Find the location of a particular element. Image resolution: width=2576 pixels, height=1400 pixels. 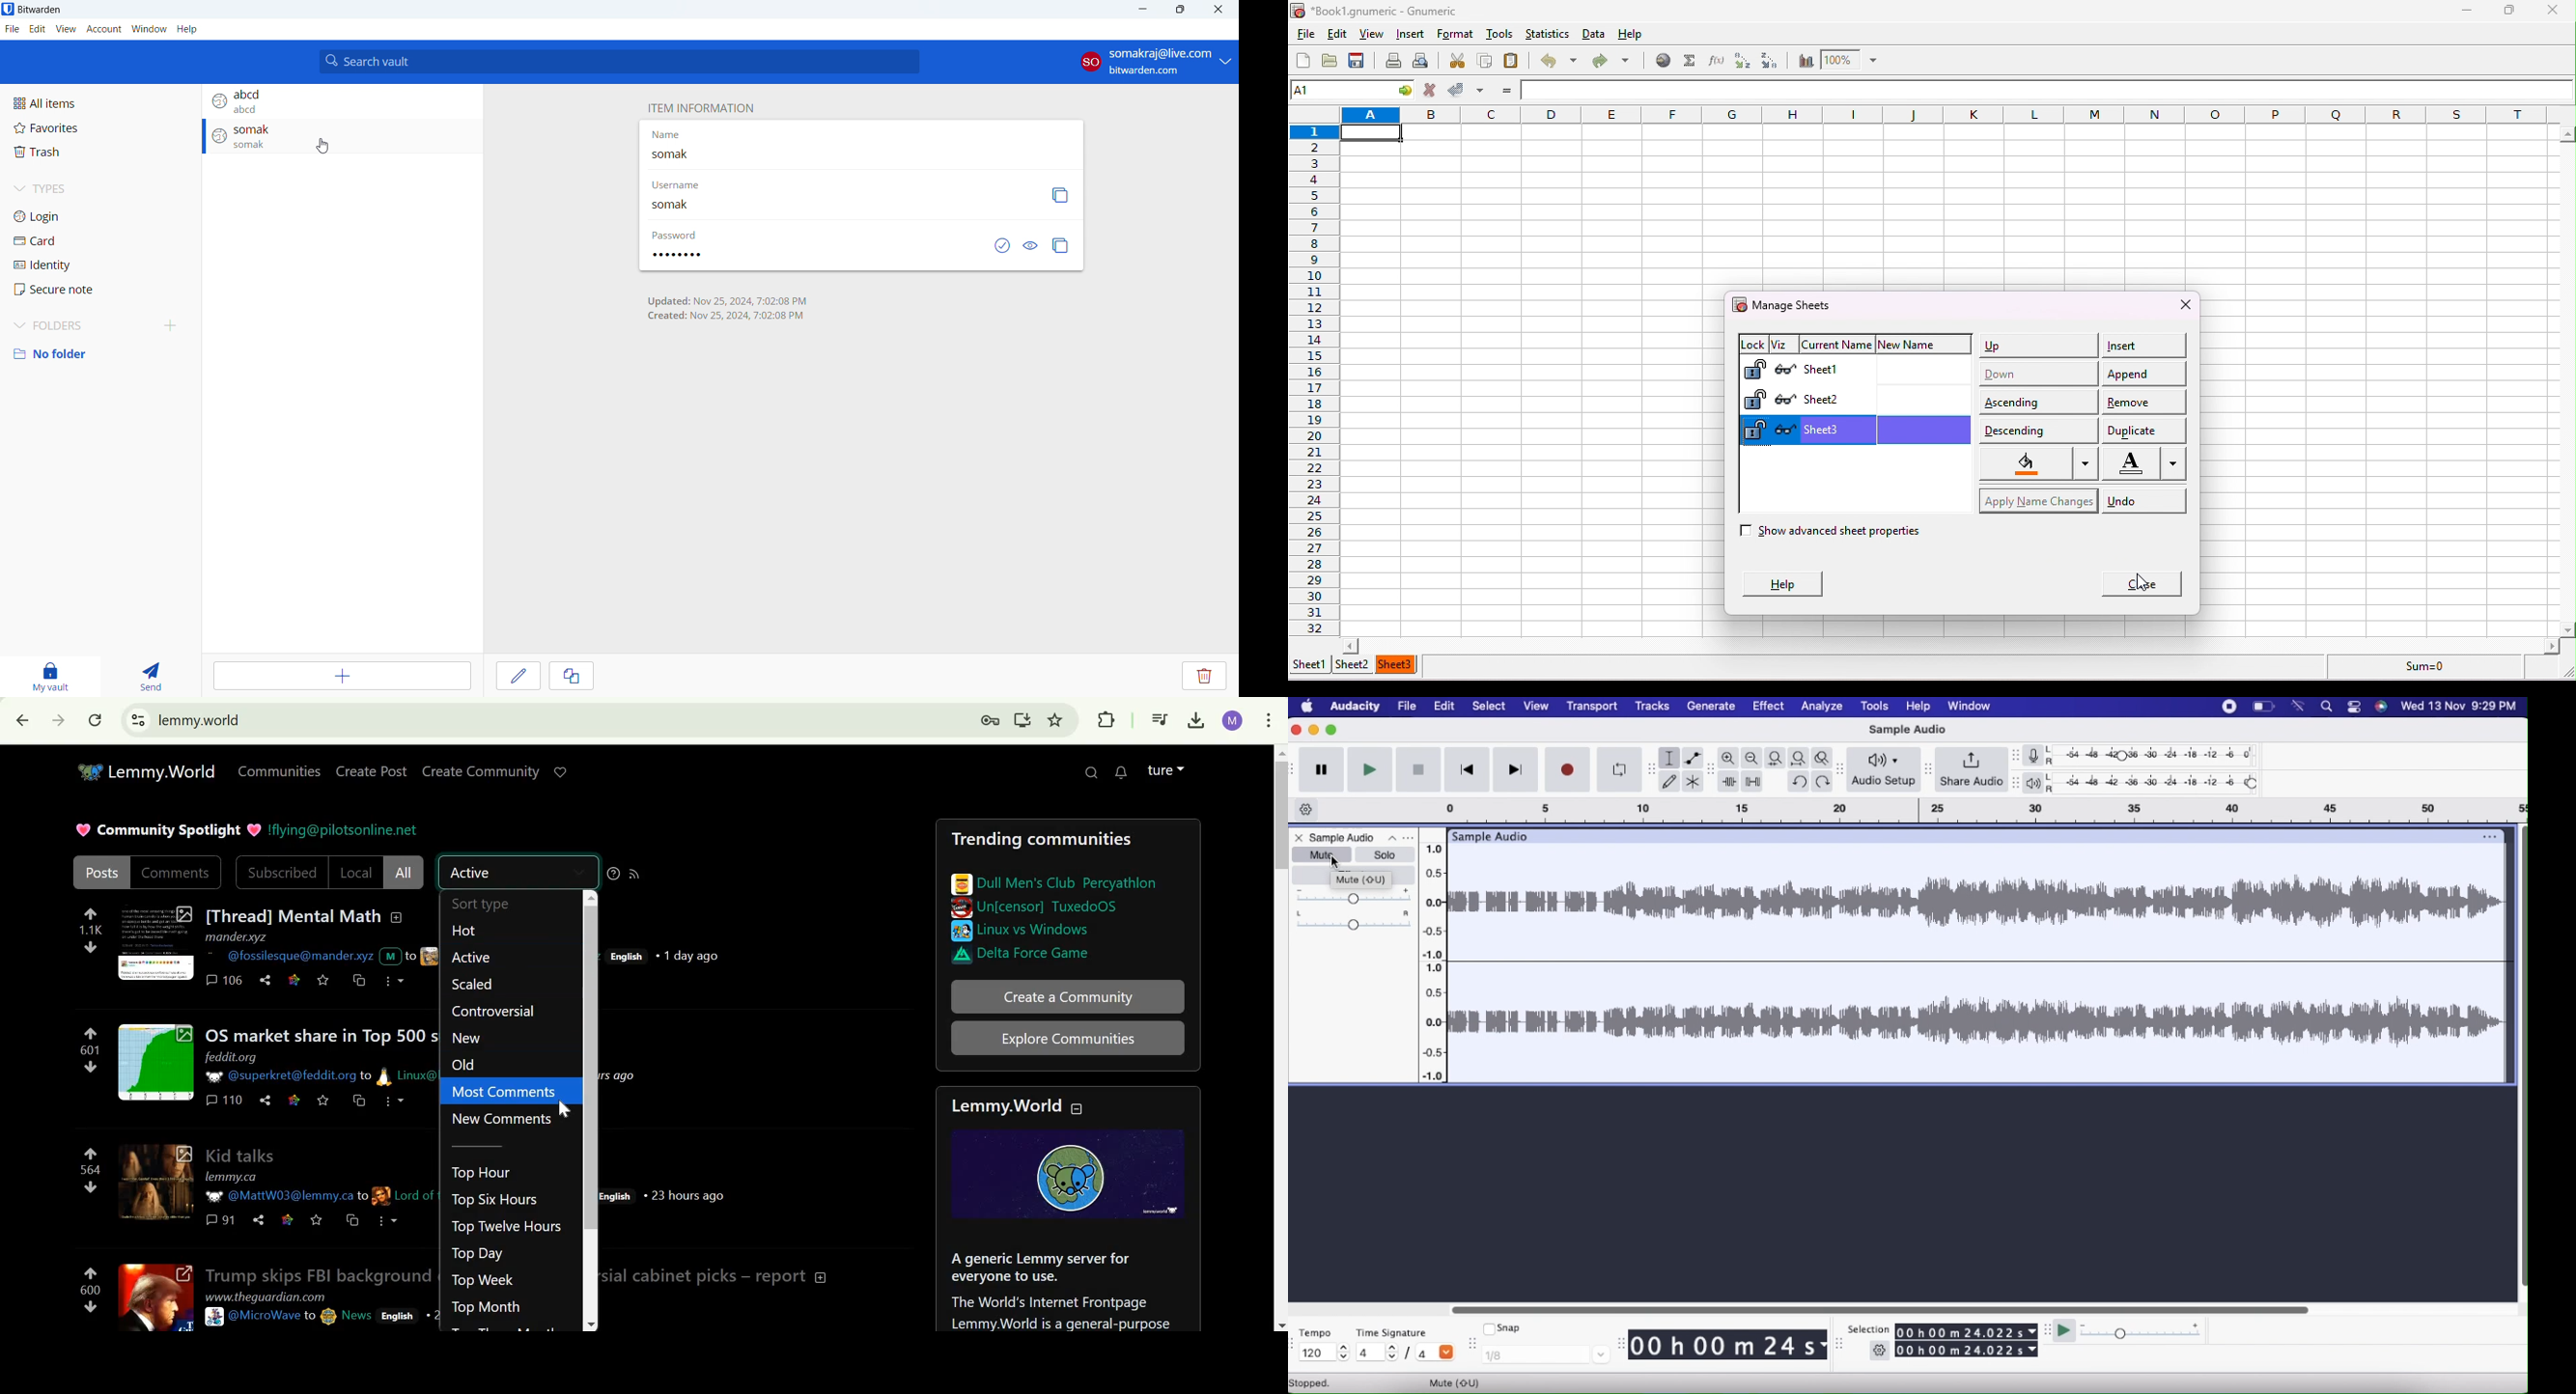

remove is located at coordinates (2147, 400).